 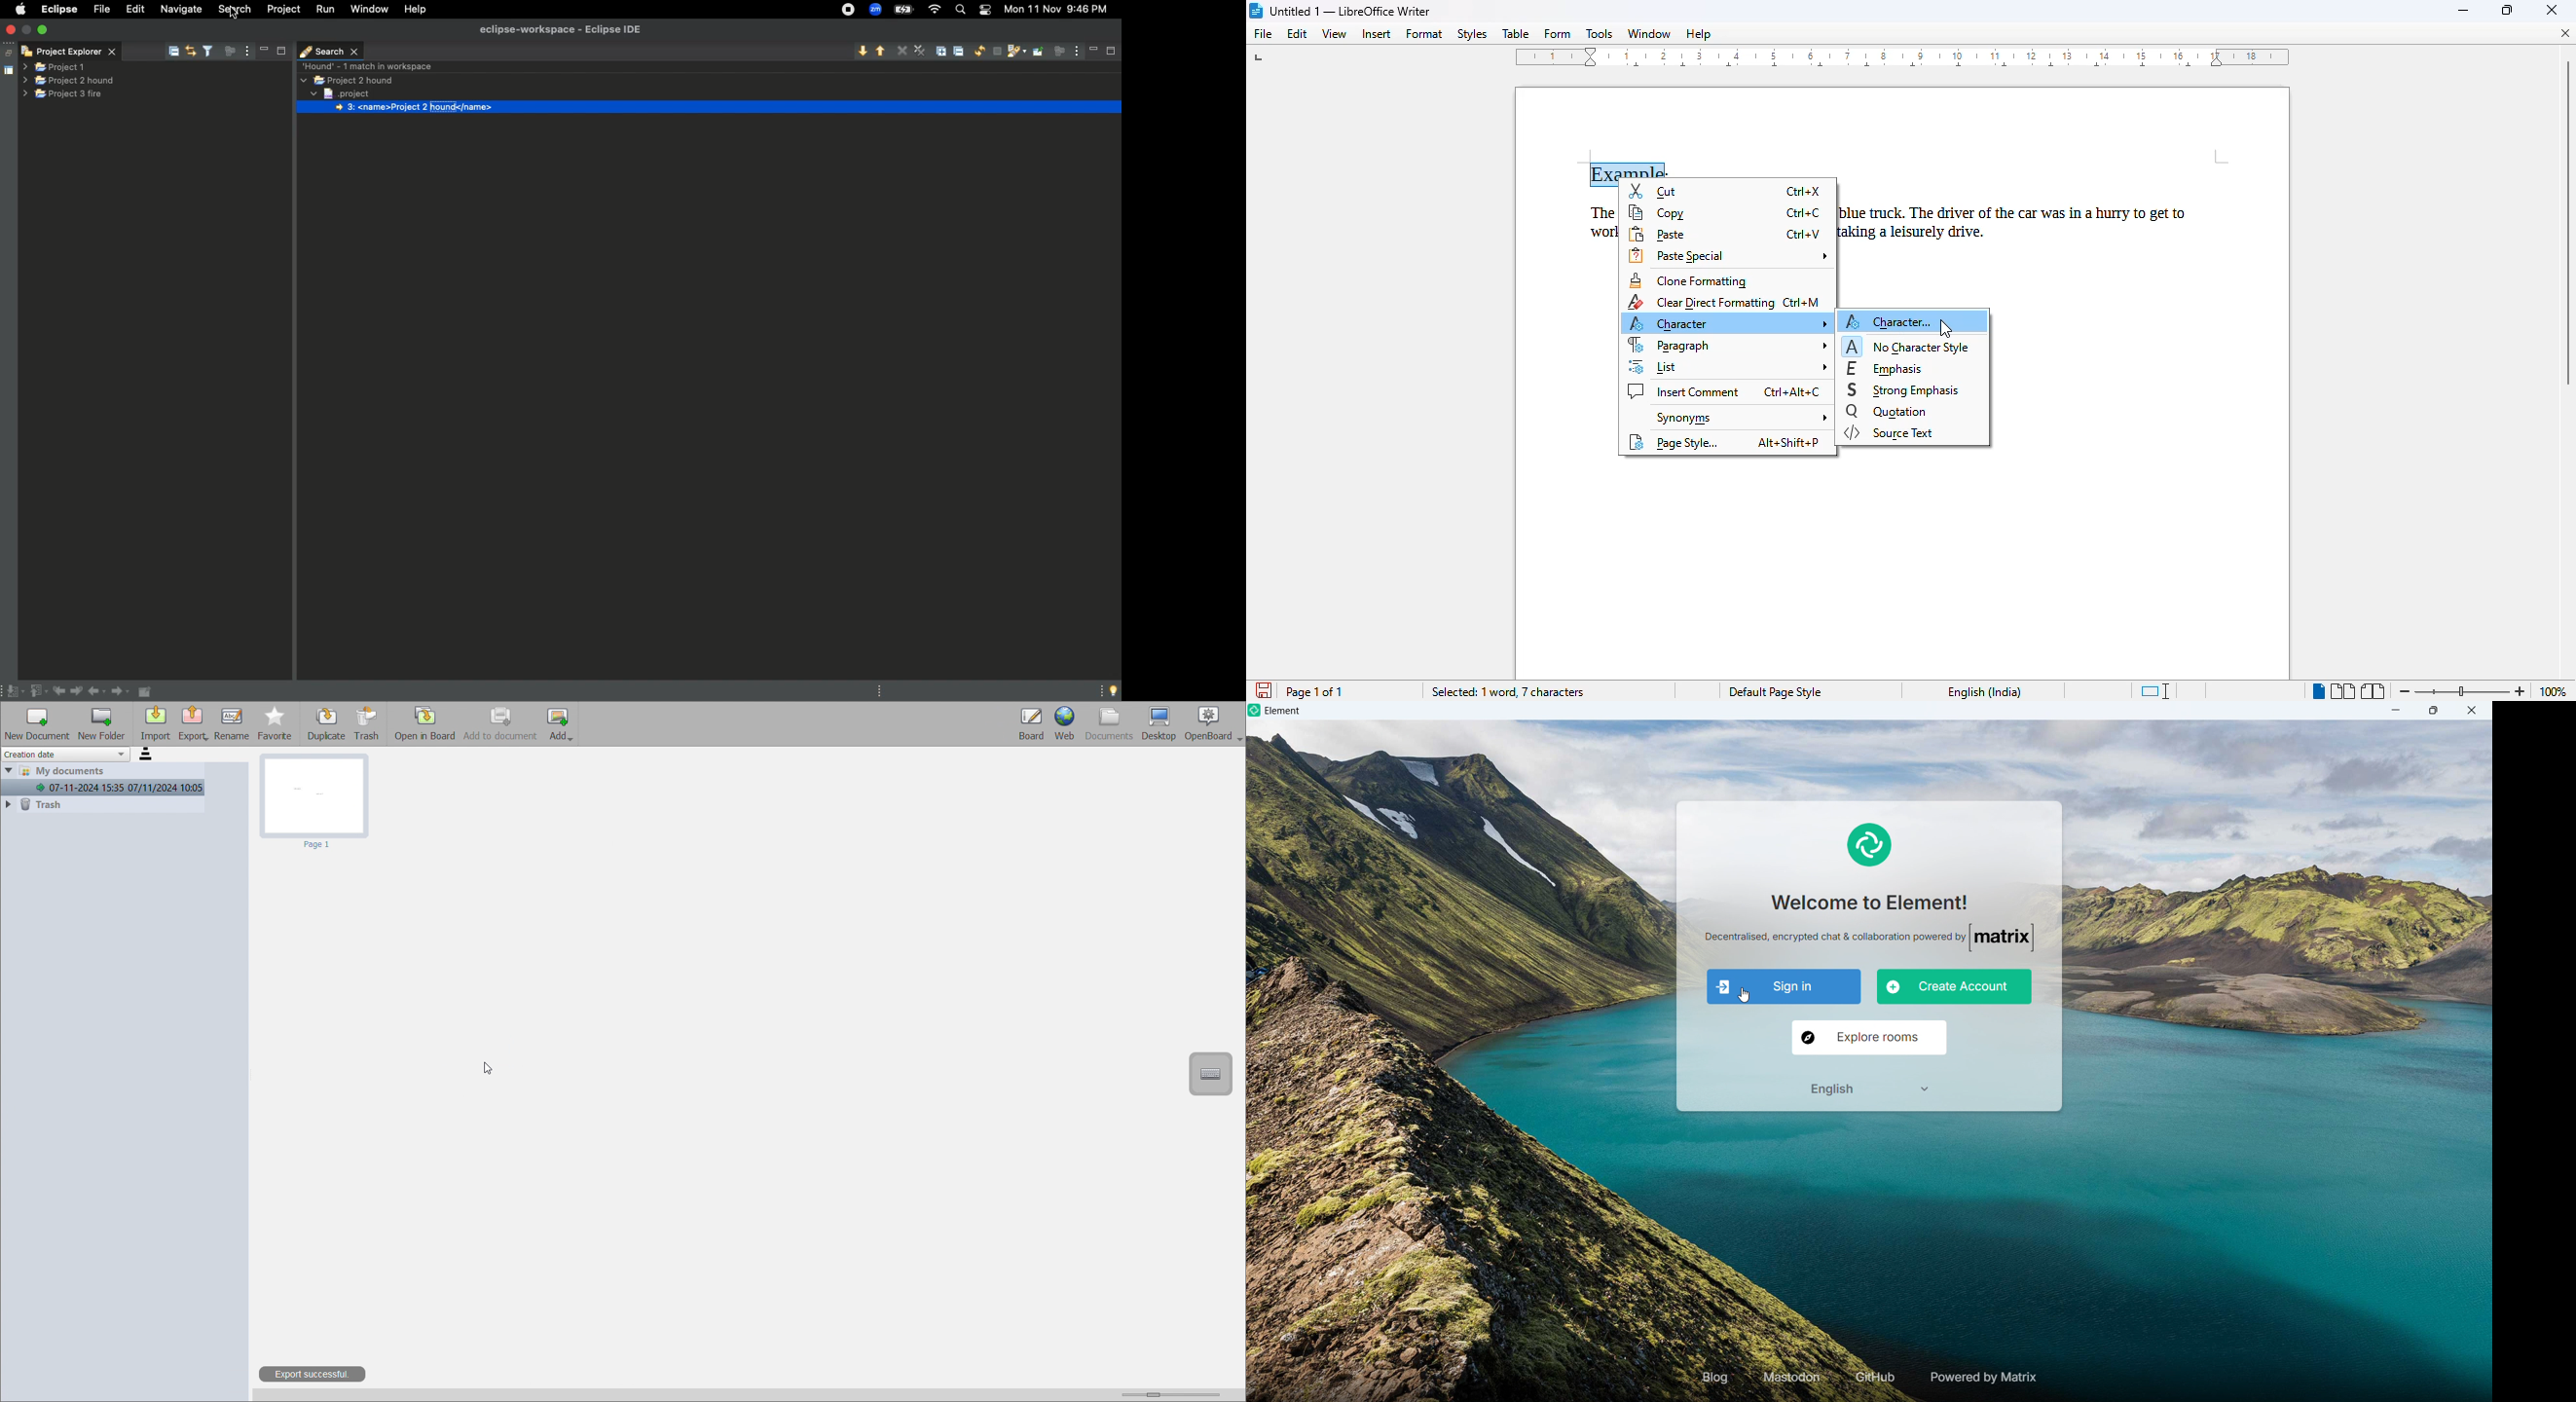 I want to click on copy, so click(x=1657, y=213).